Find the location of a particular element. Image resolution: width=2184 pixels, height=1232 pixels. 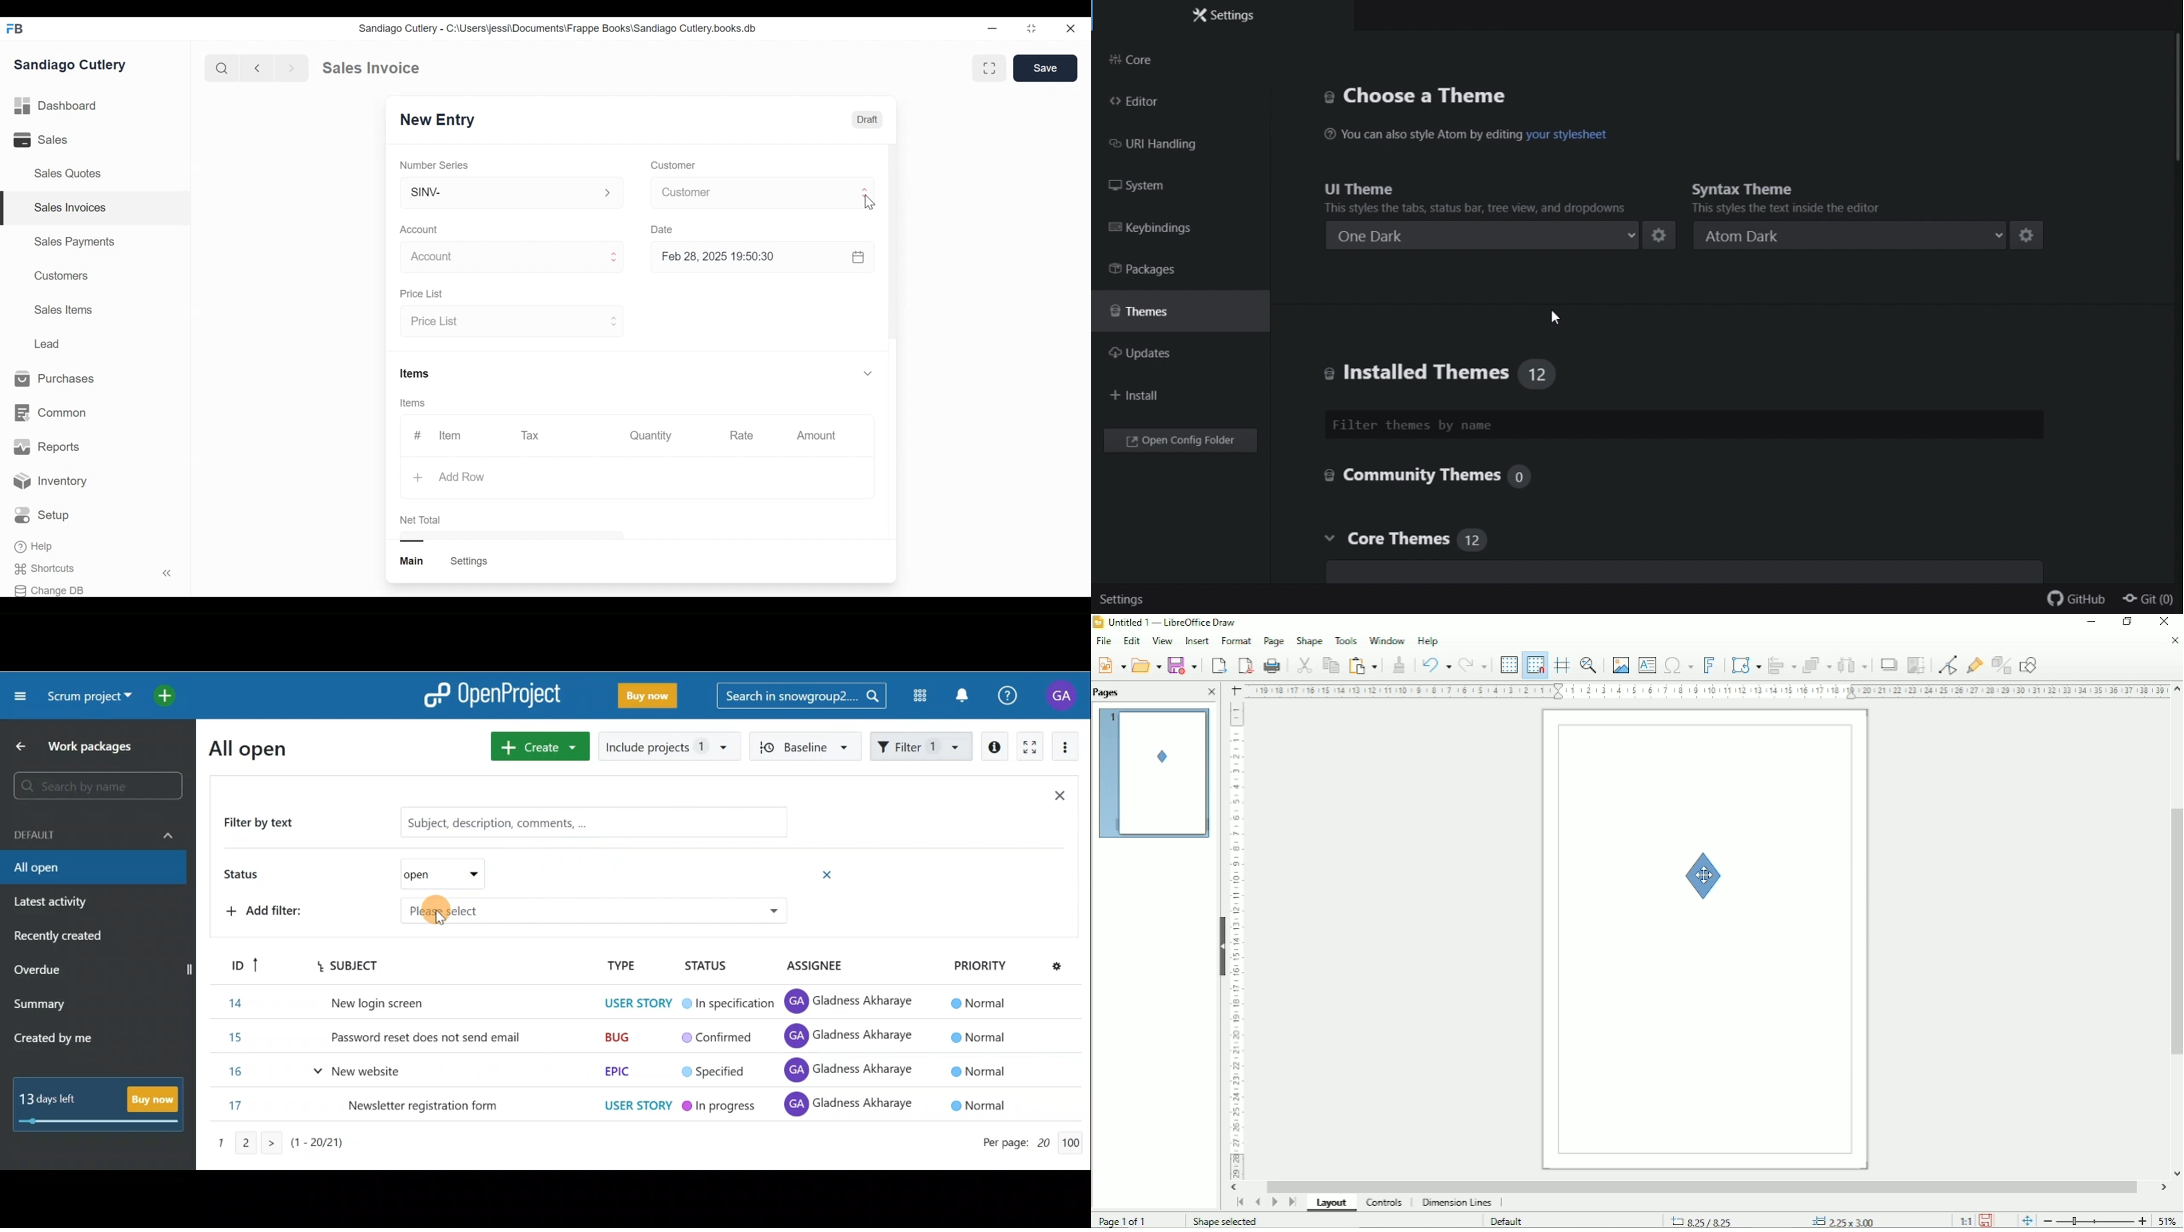

Scaling factor is located at coordinates (1965, 1220).